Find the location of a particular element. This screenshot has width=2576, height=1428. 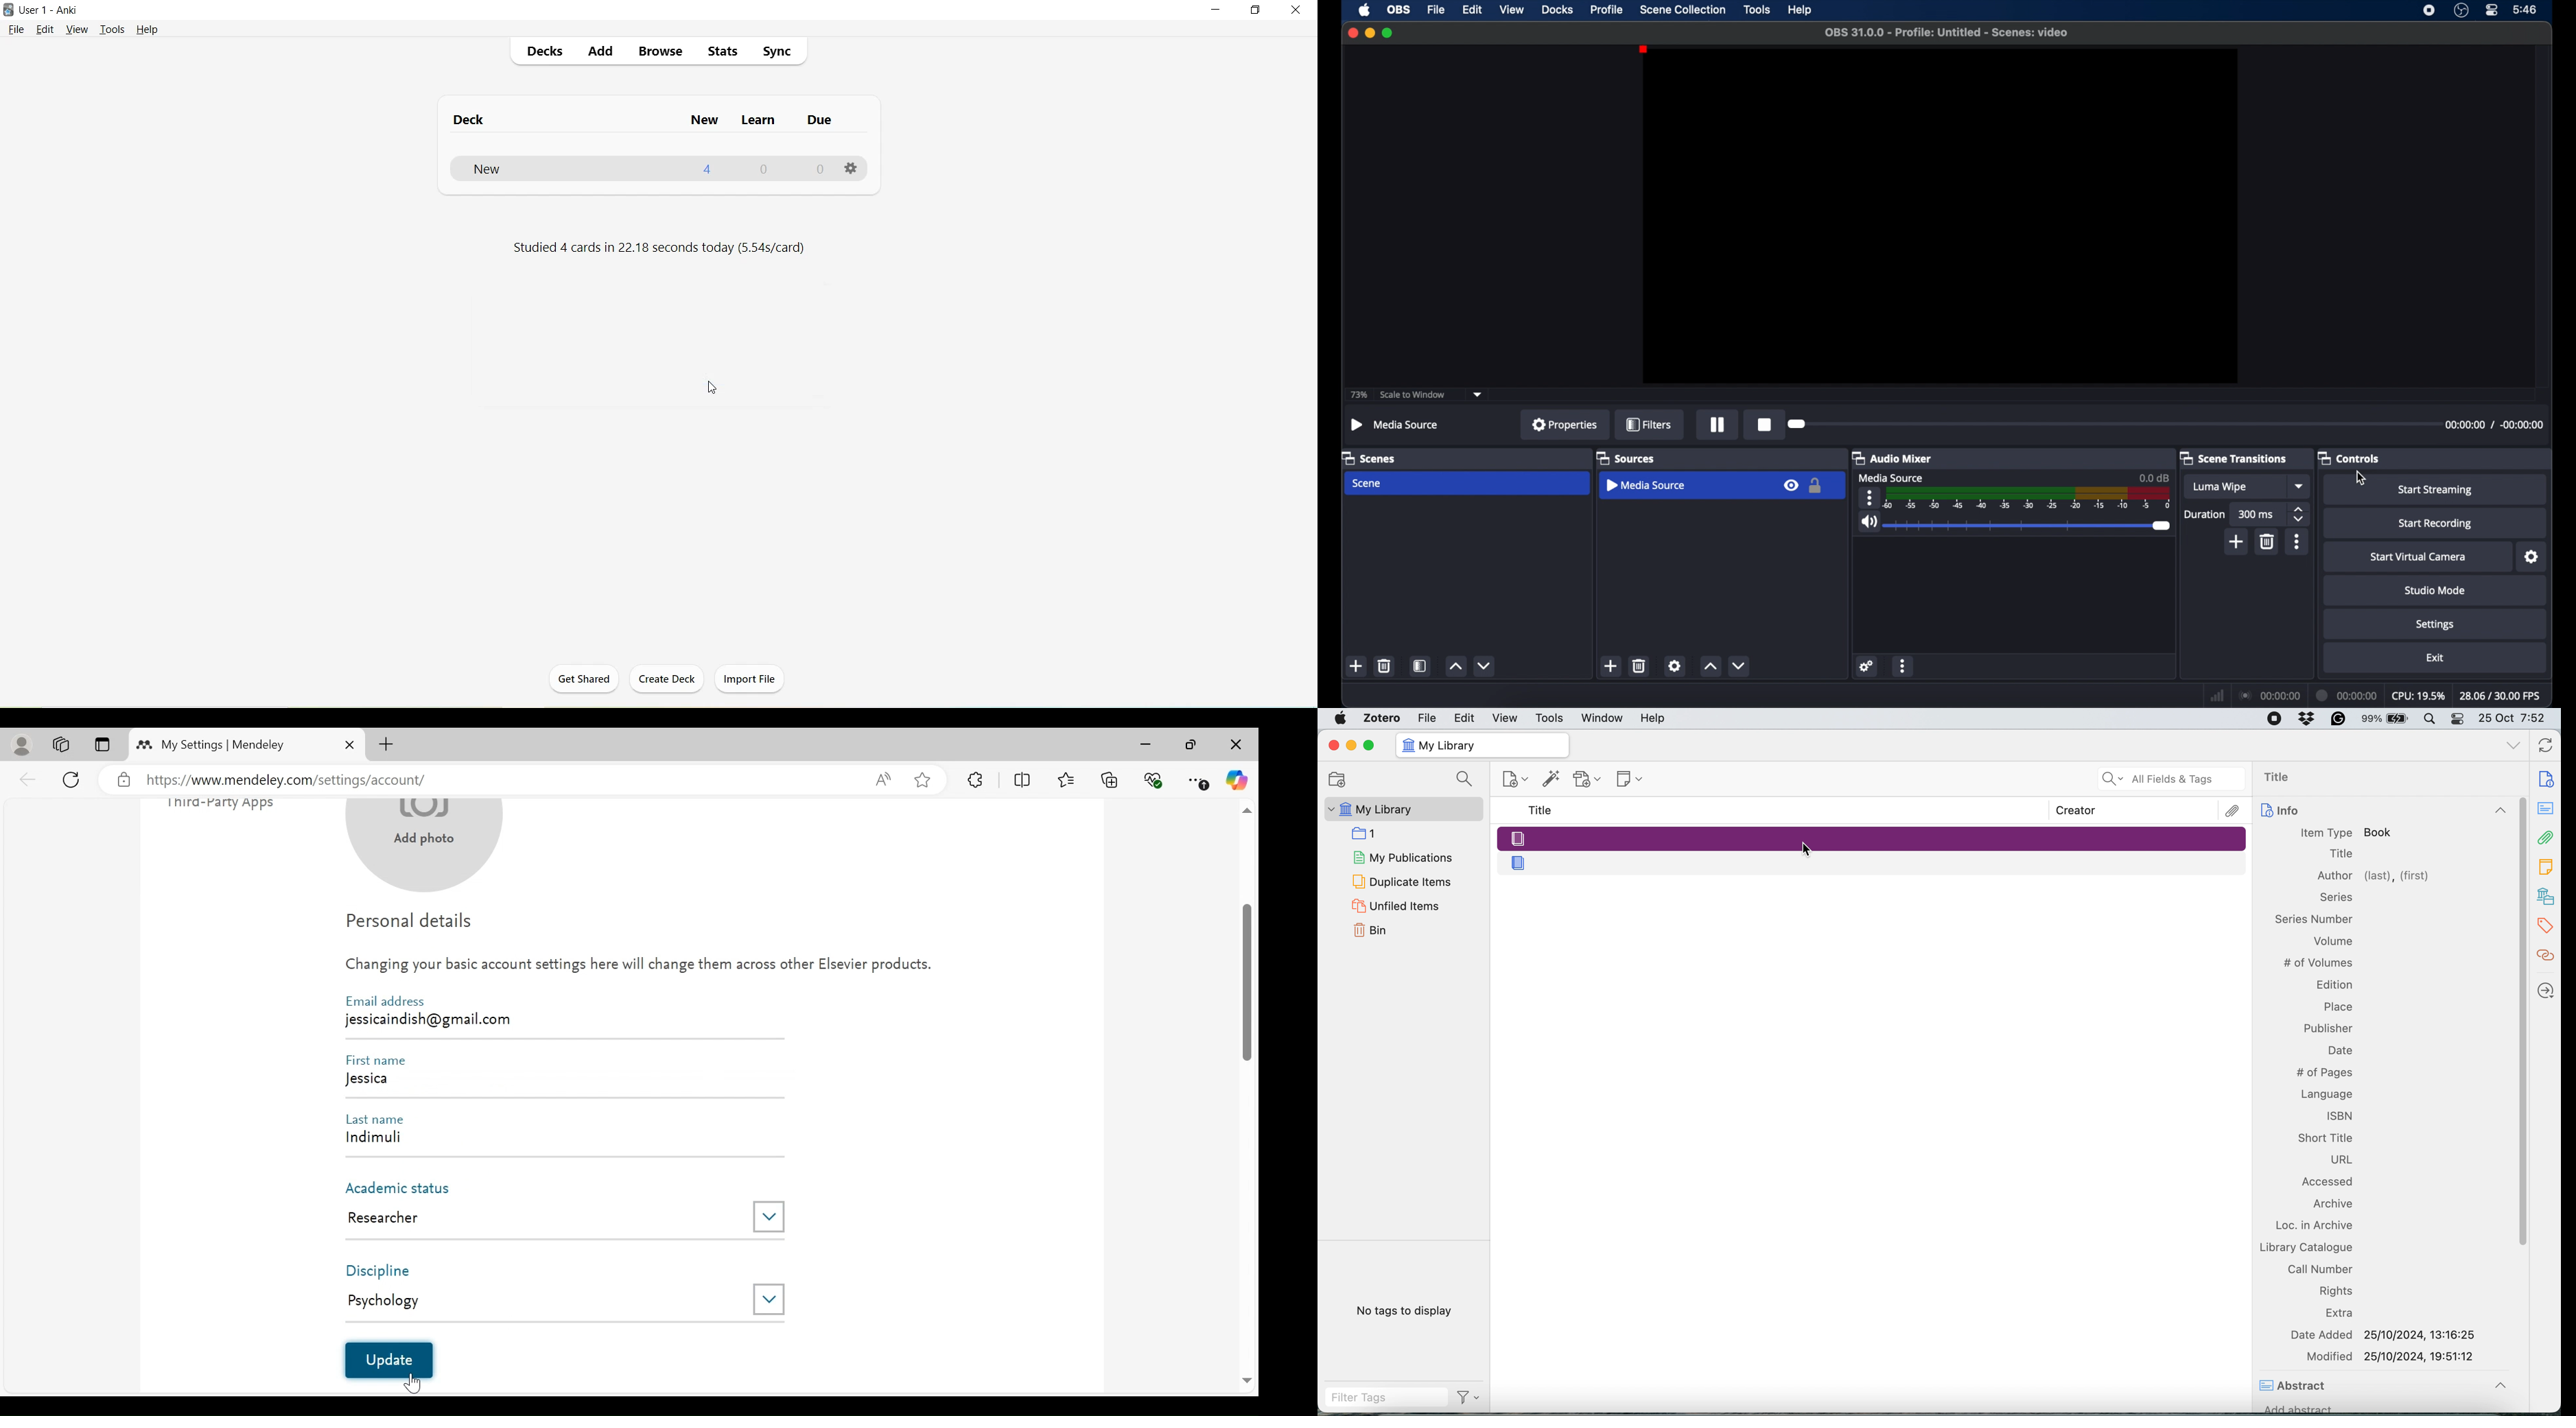

Settings and More is located at coordinates (1199, 781).